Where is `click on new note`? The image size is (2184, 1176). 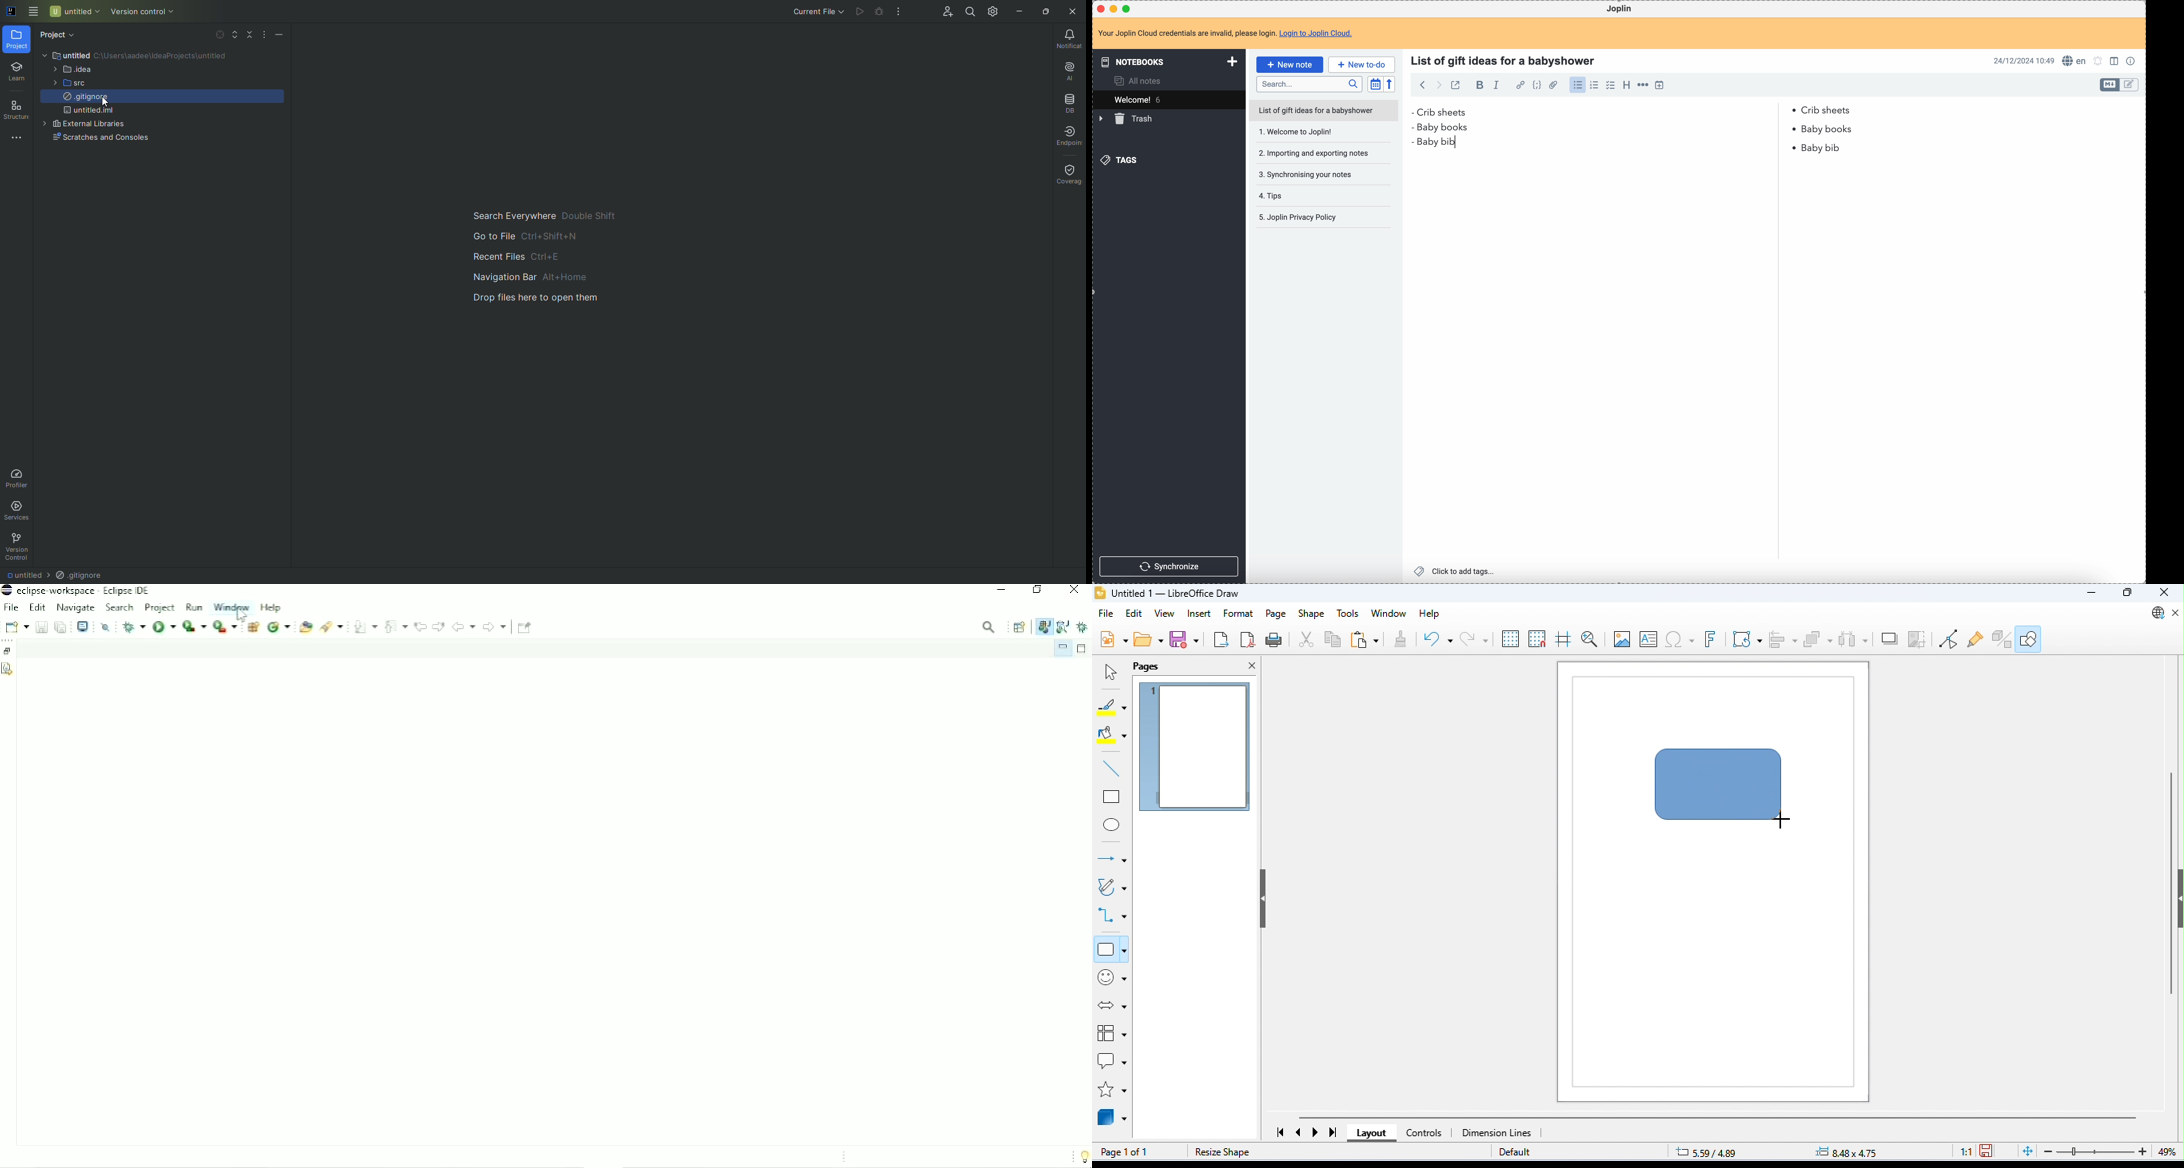 click on new note is located at coordinates (1289, 65).